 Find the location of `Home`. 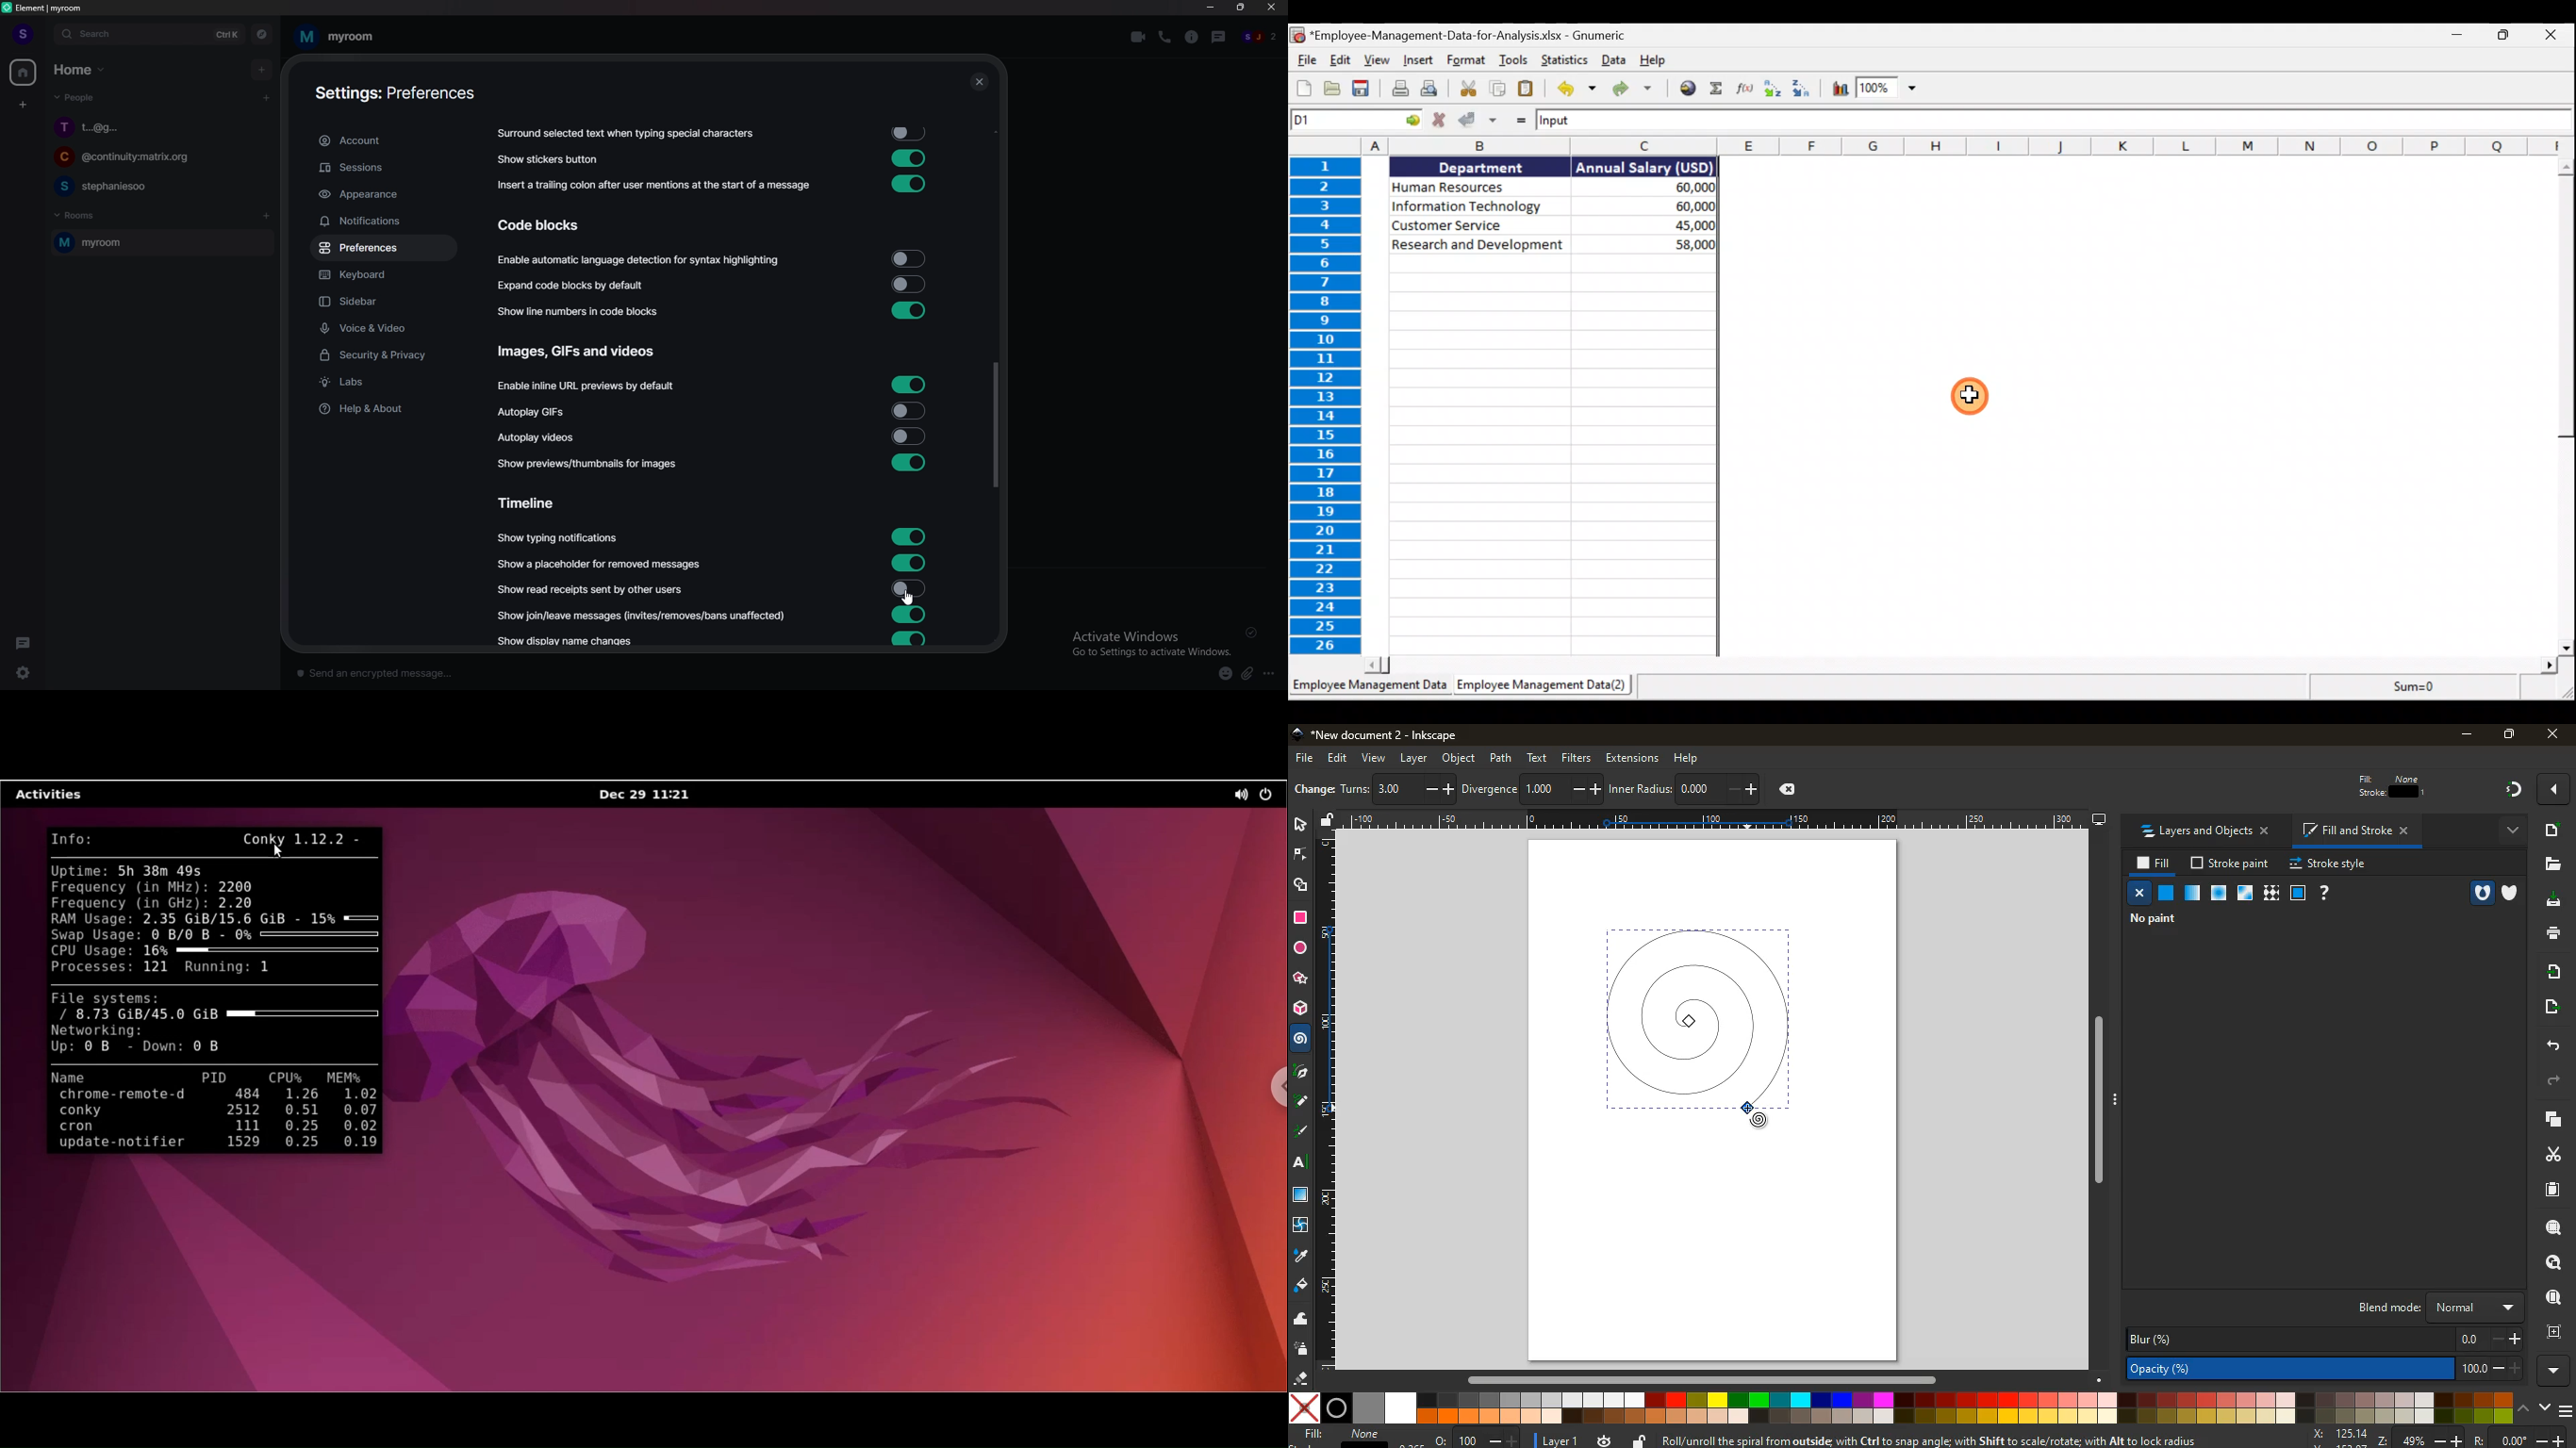

Home is located at coordinates (82, 68).